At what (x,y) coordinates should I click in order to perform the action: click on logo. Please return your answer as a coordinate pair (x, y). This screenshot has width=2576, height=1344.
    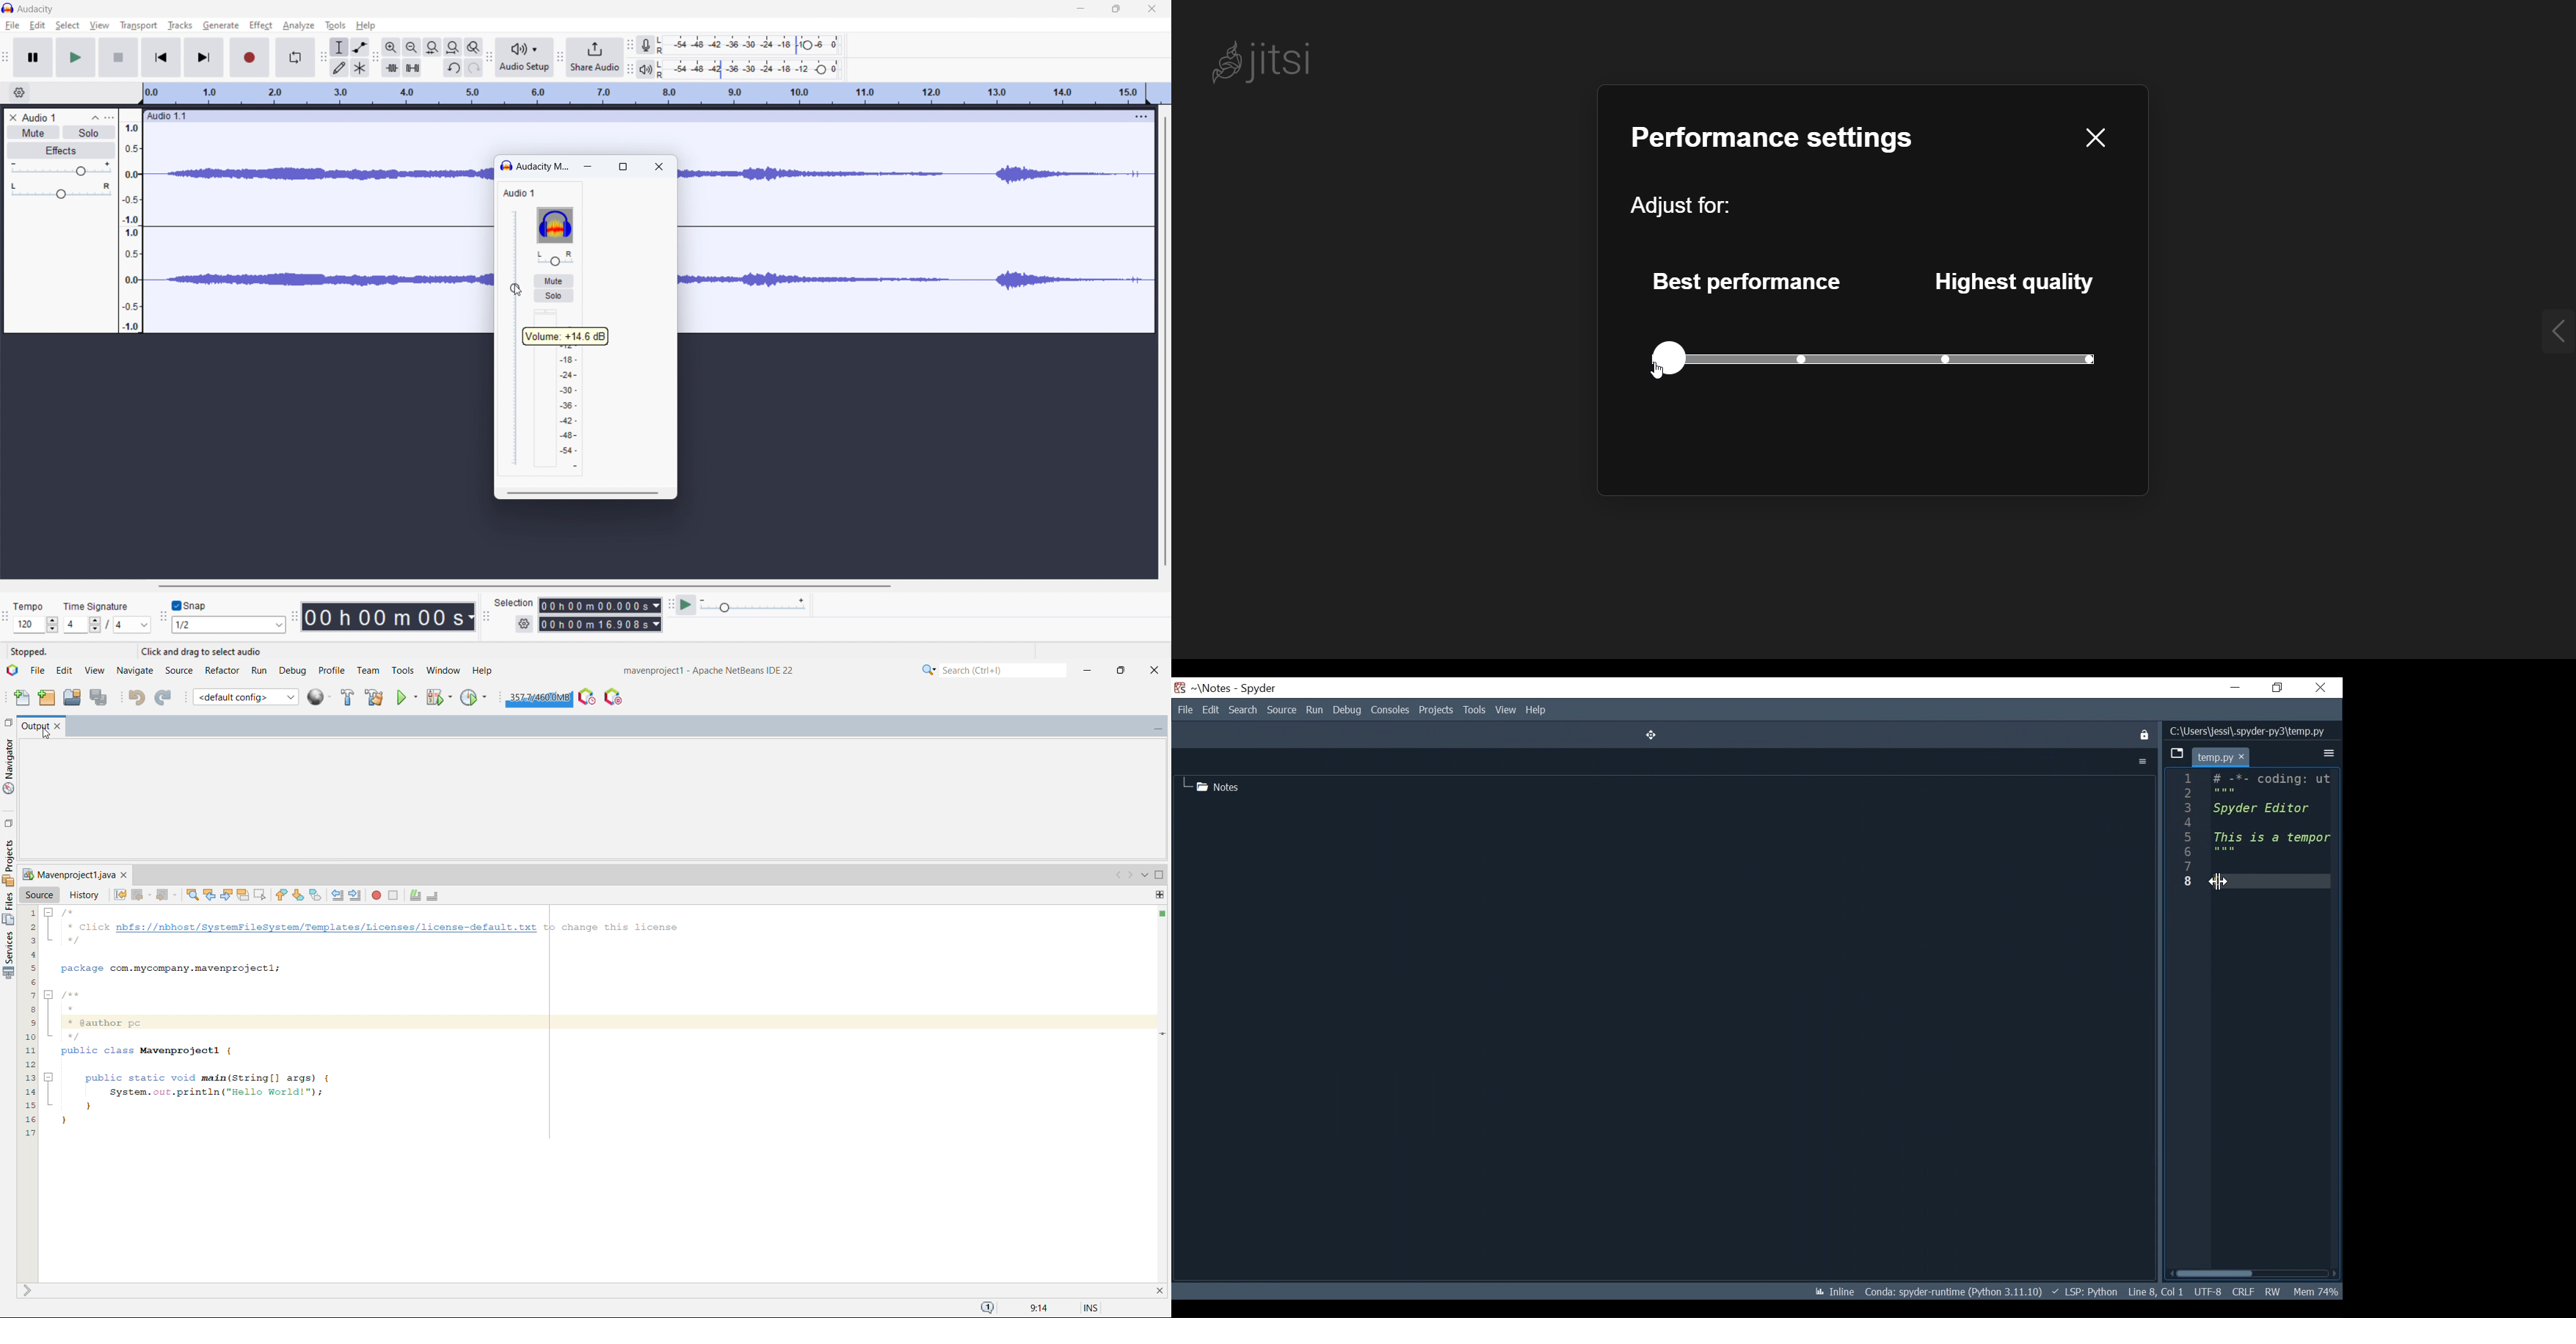
    Looking at the image, I should click on (506, 167).